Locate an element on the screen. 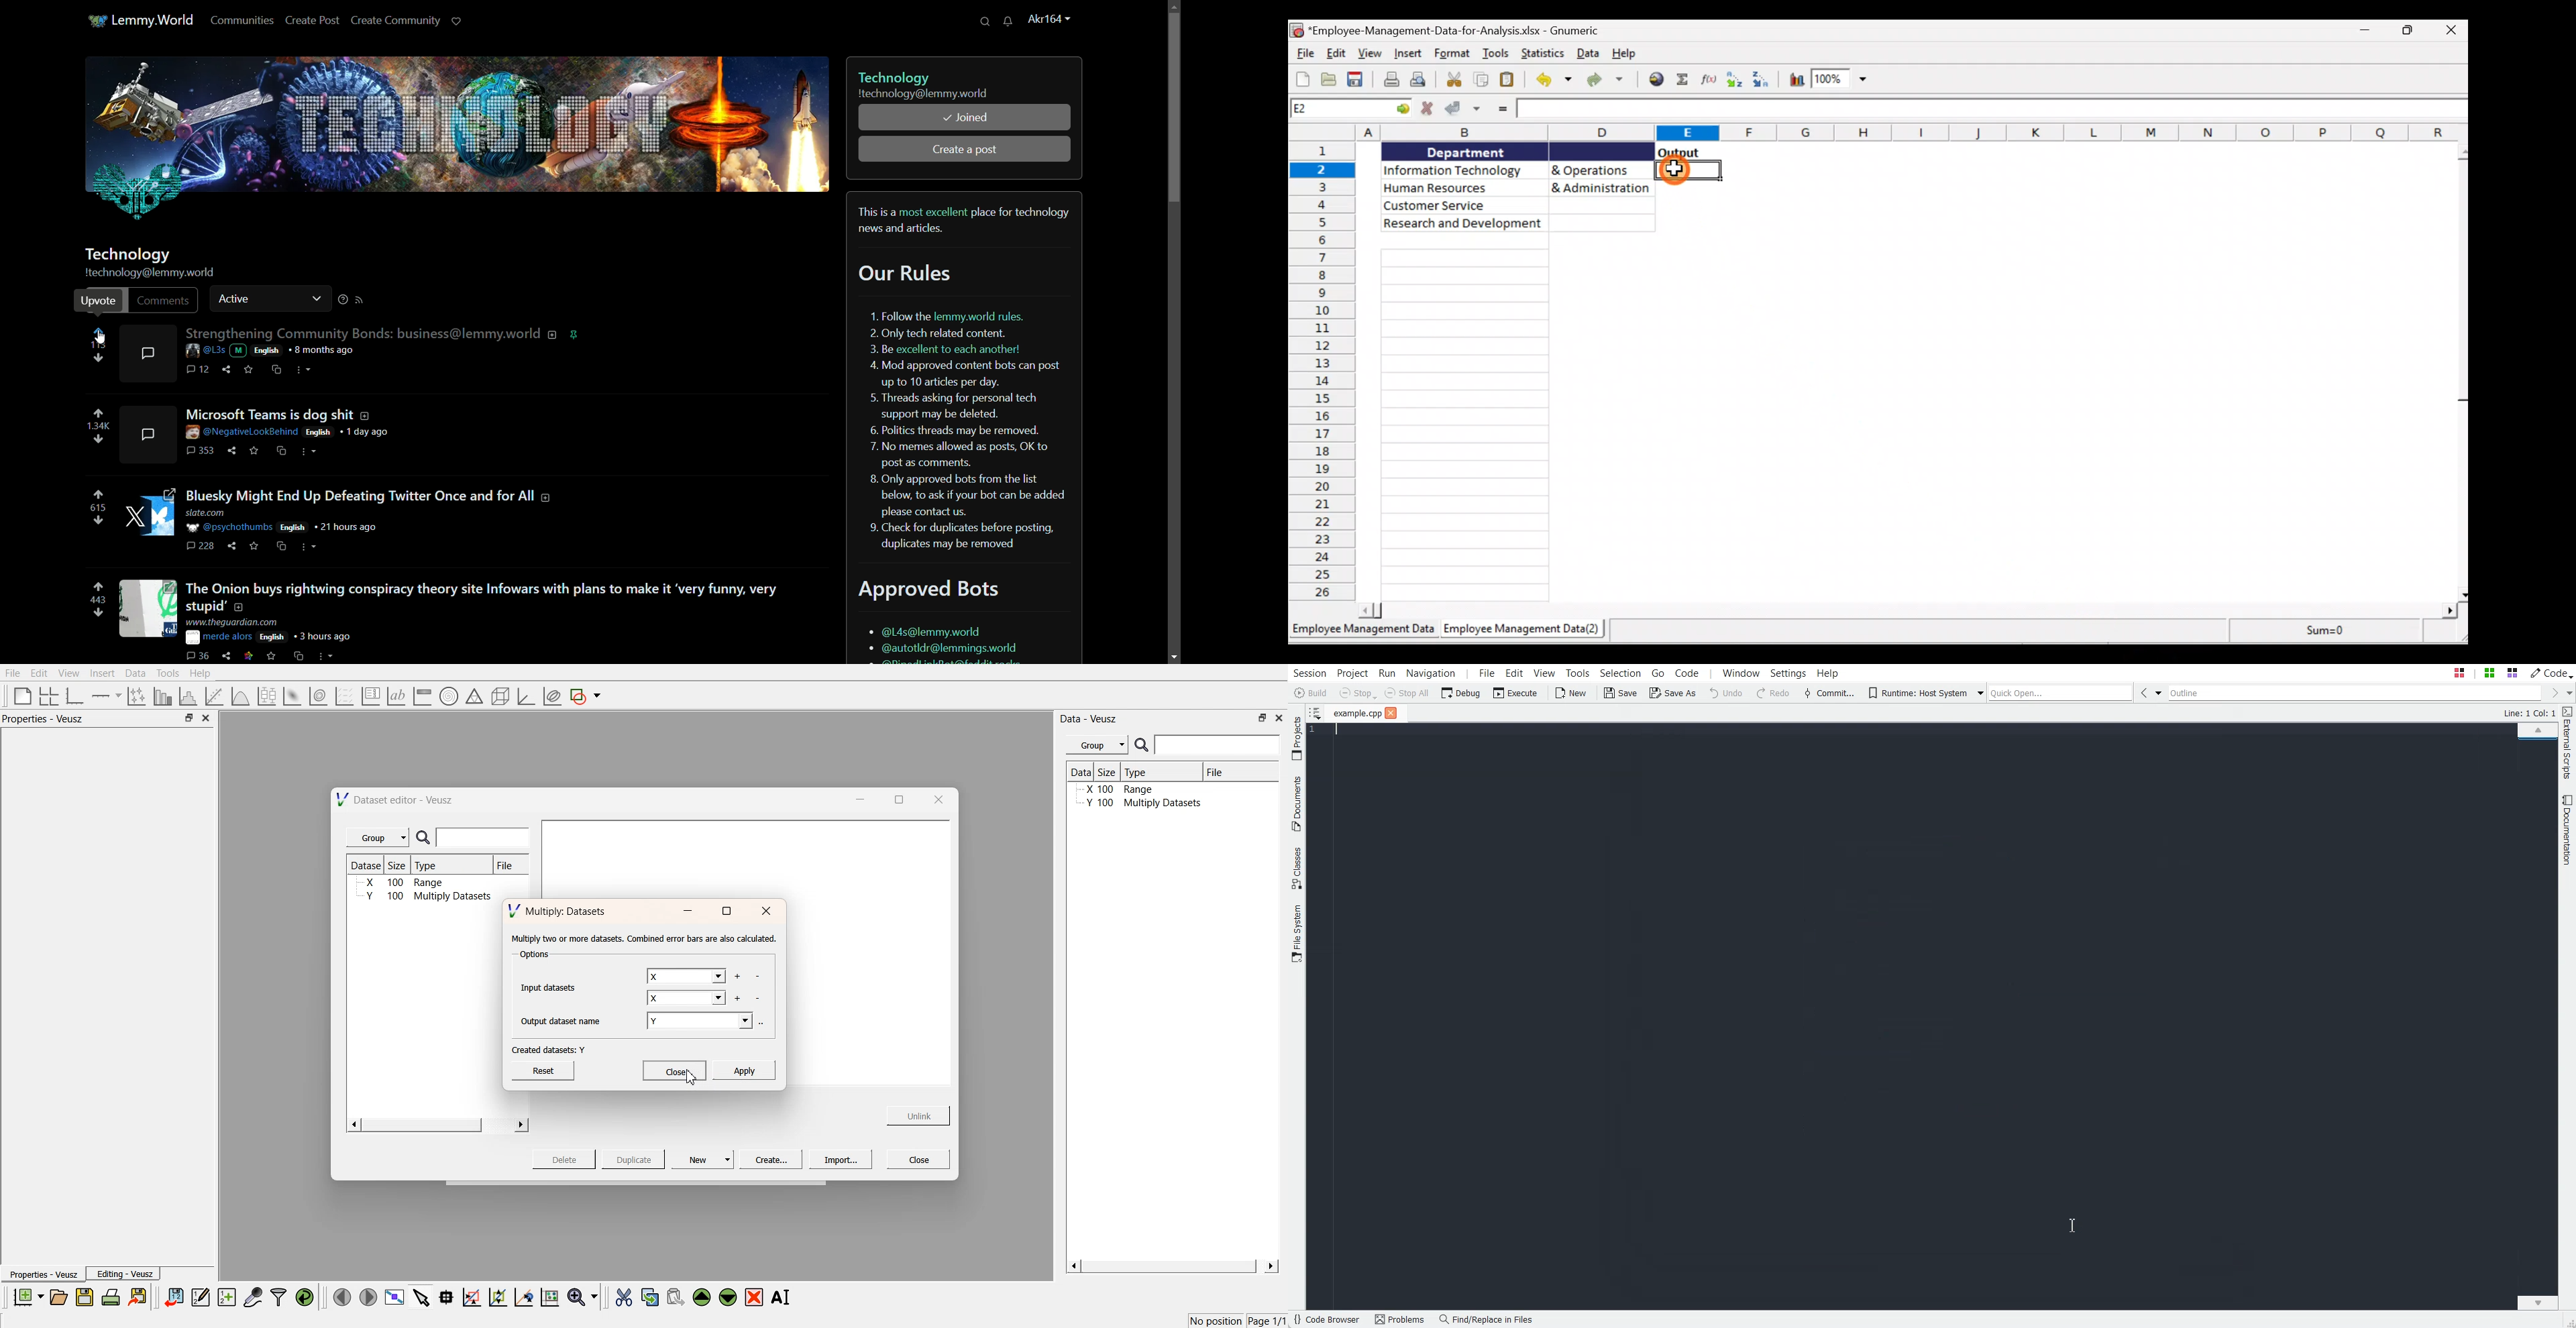 Image resolution: width=2576 pixels, height=1344 pixels. Sum into current cell is located at coordinates (1682, 78).